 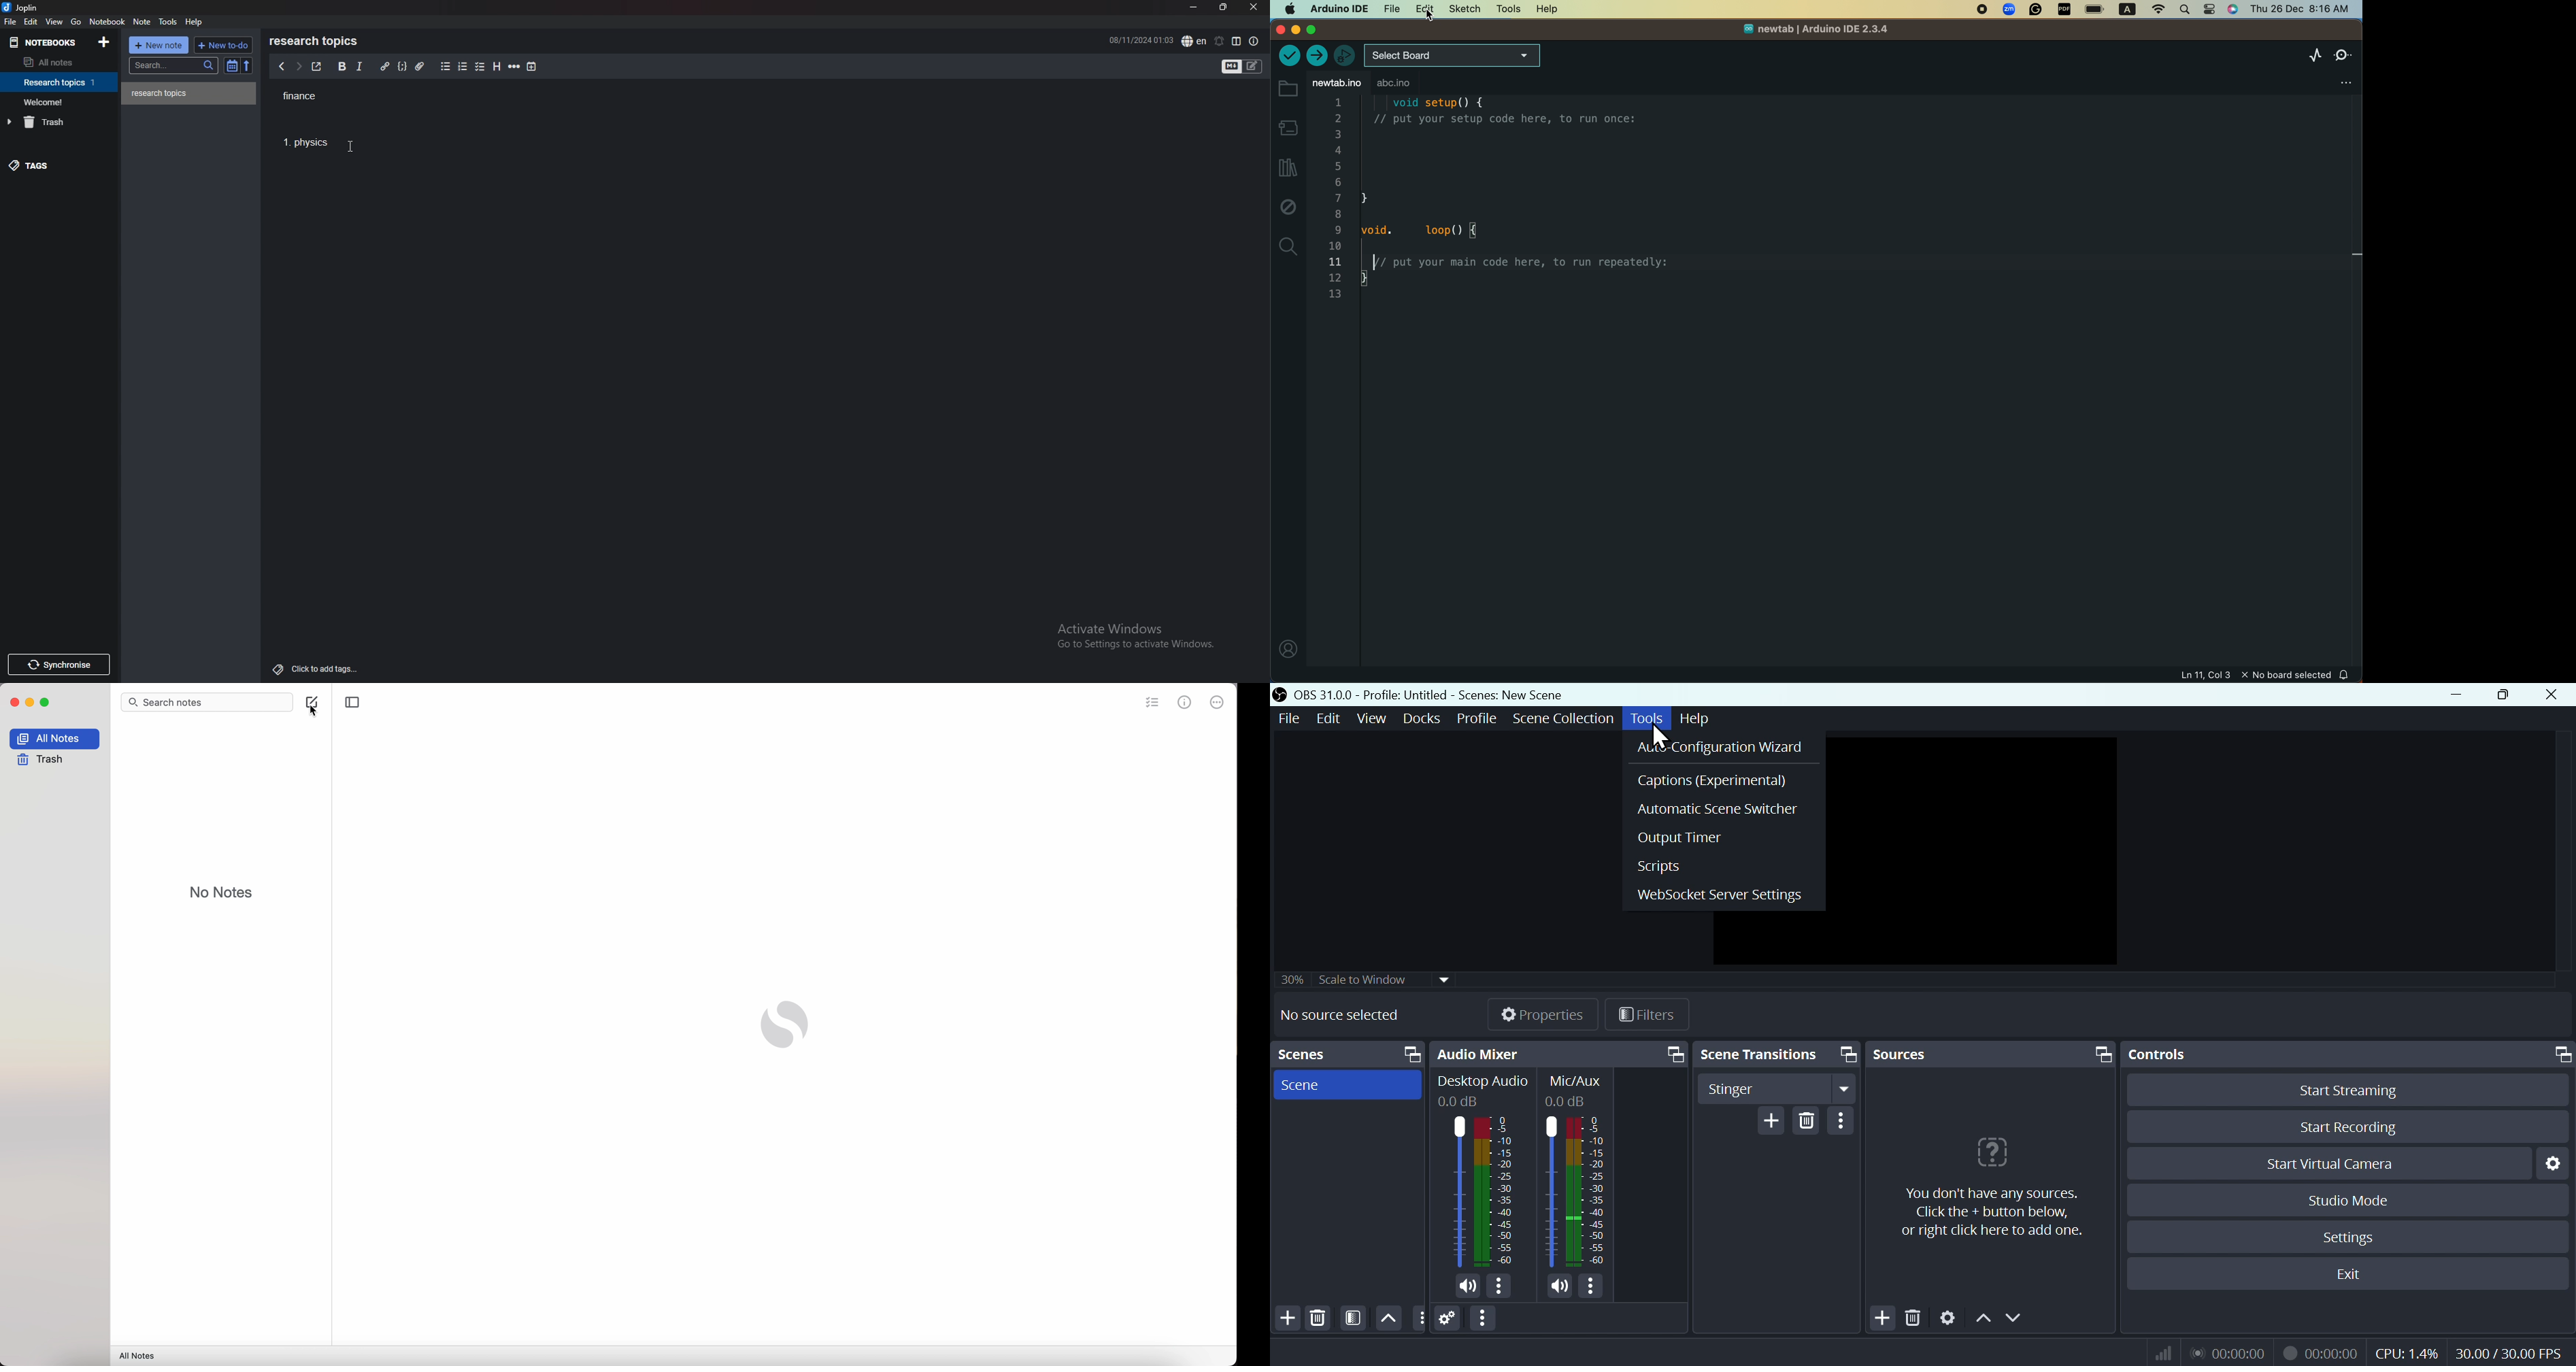 I want to click on search bar, so click(x=175, y=65).